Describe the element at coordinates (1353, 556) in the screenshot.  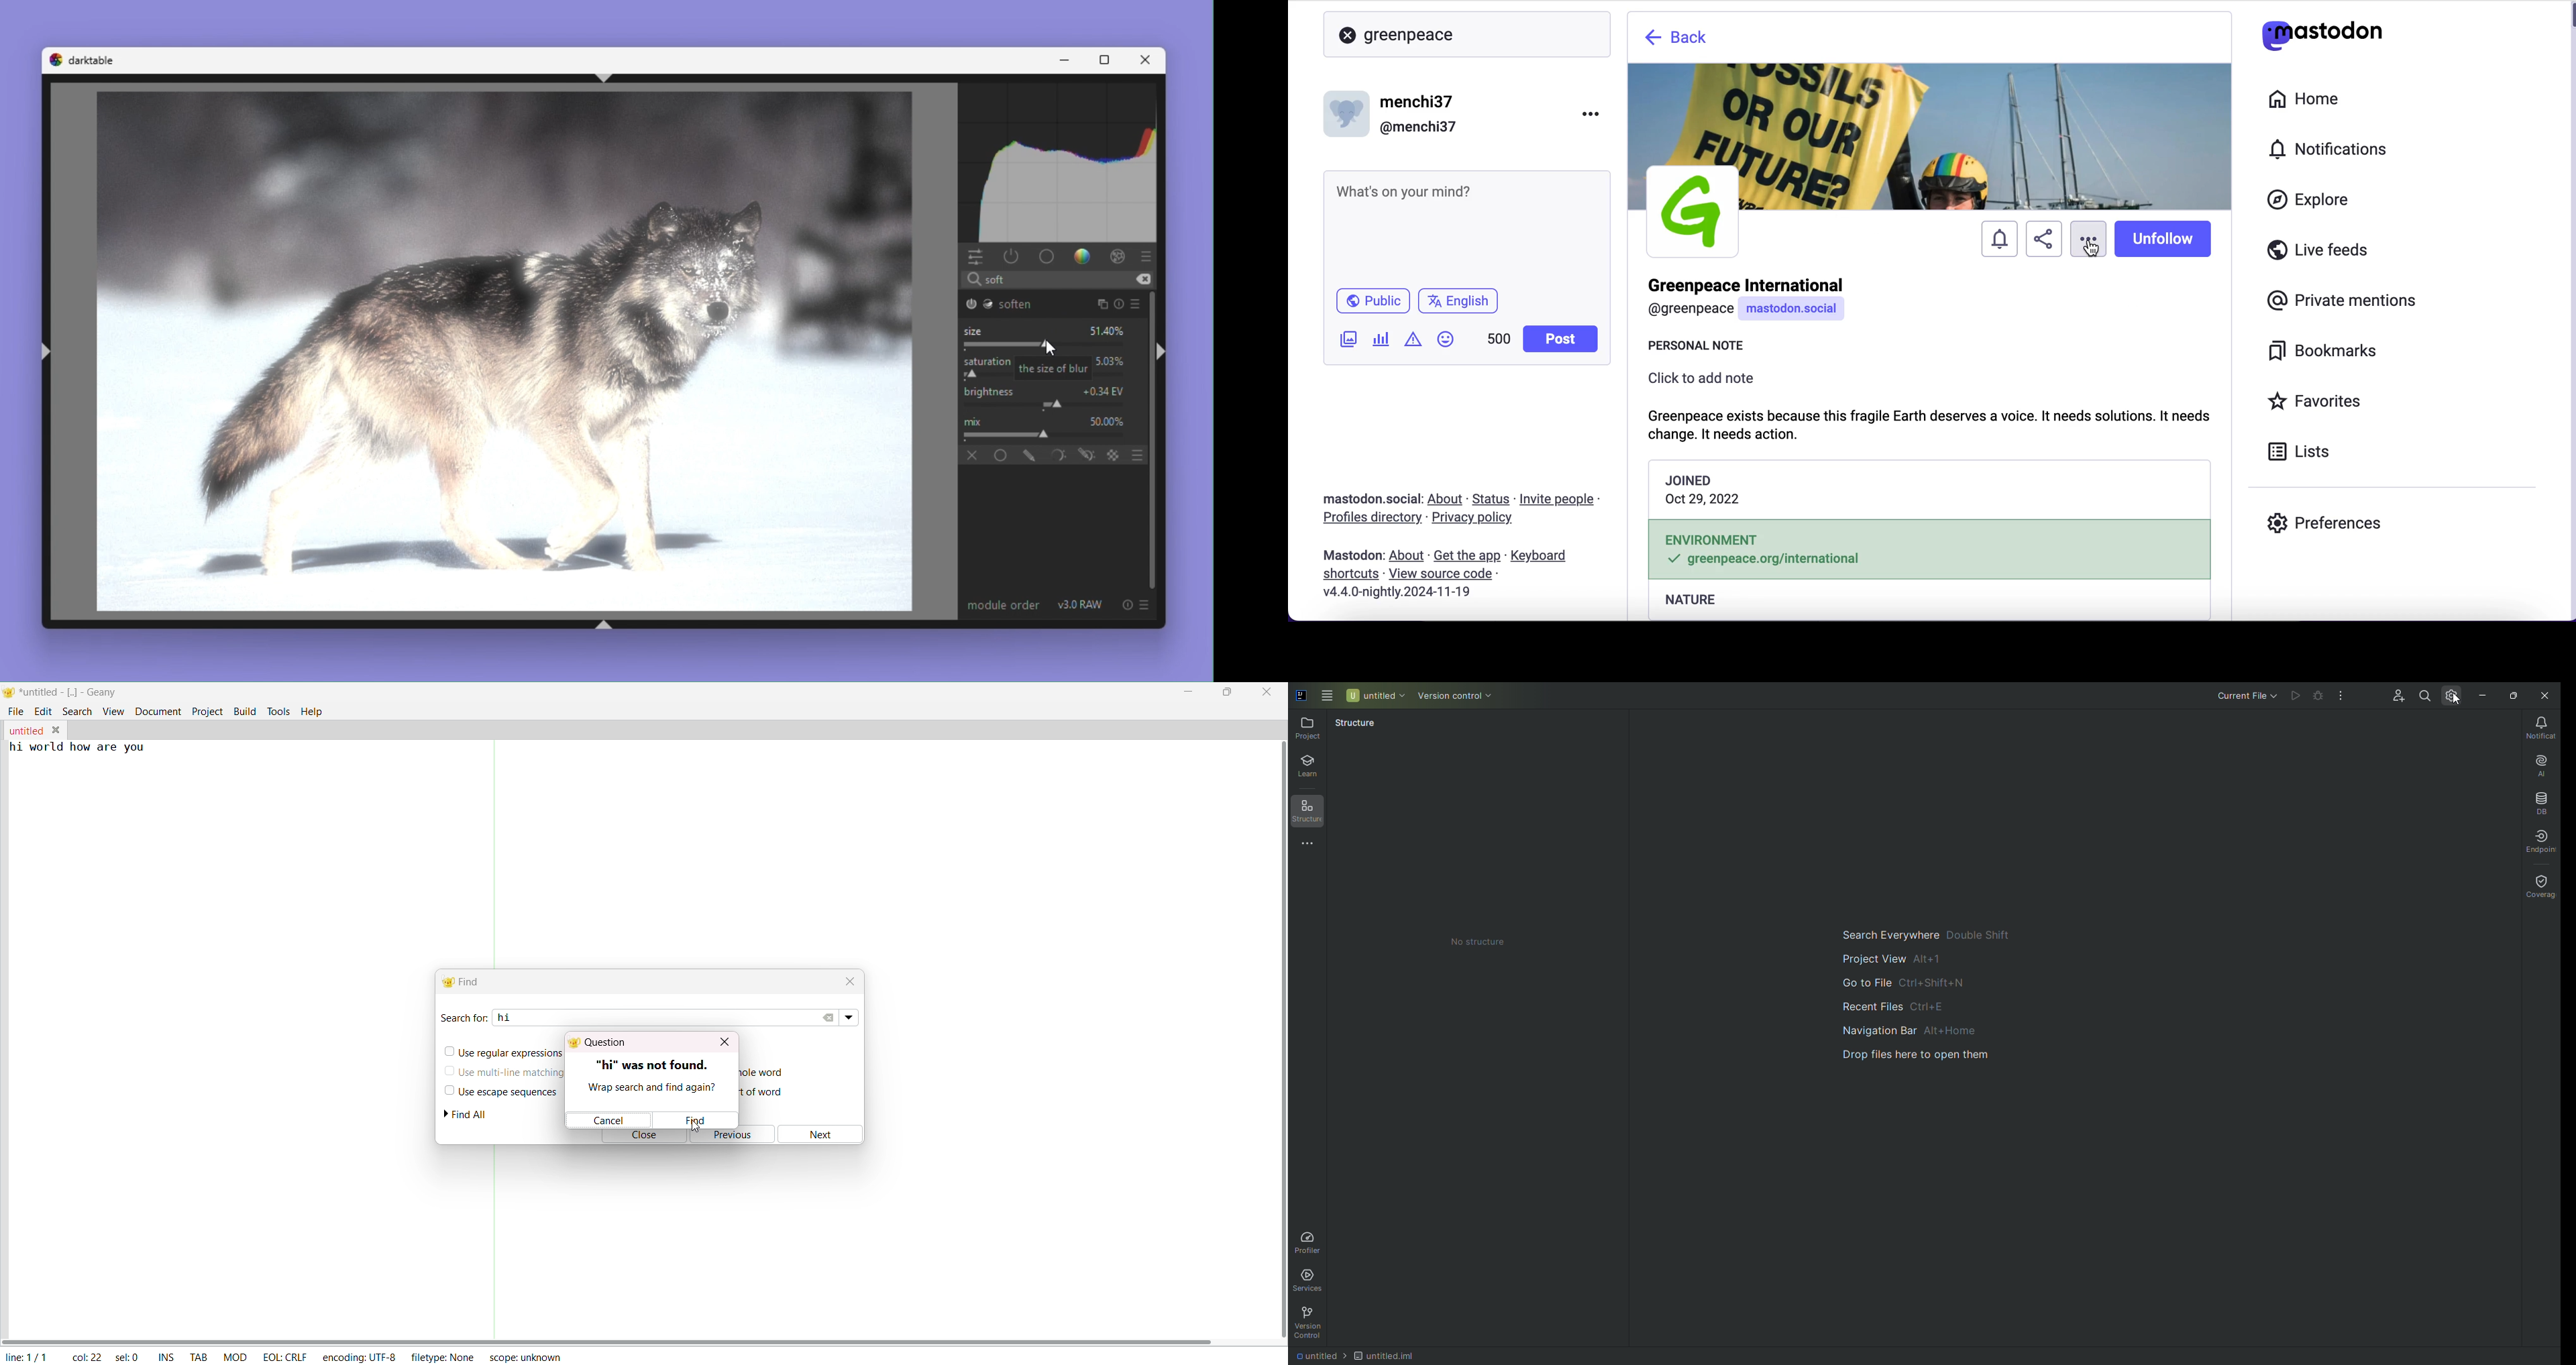
I see `mastodon` at that location.